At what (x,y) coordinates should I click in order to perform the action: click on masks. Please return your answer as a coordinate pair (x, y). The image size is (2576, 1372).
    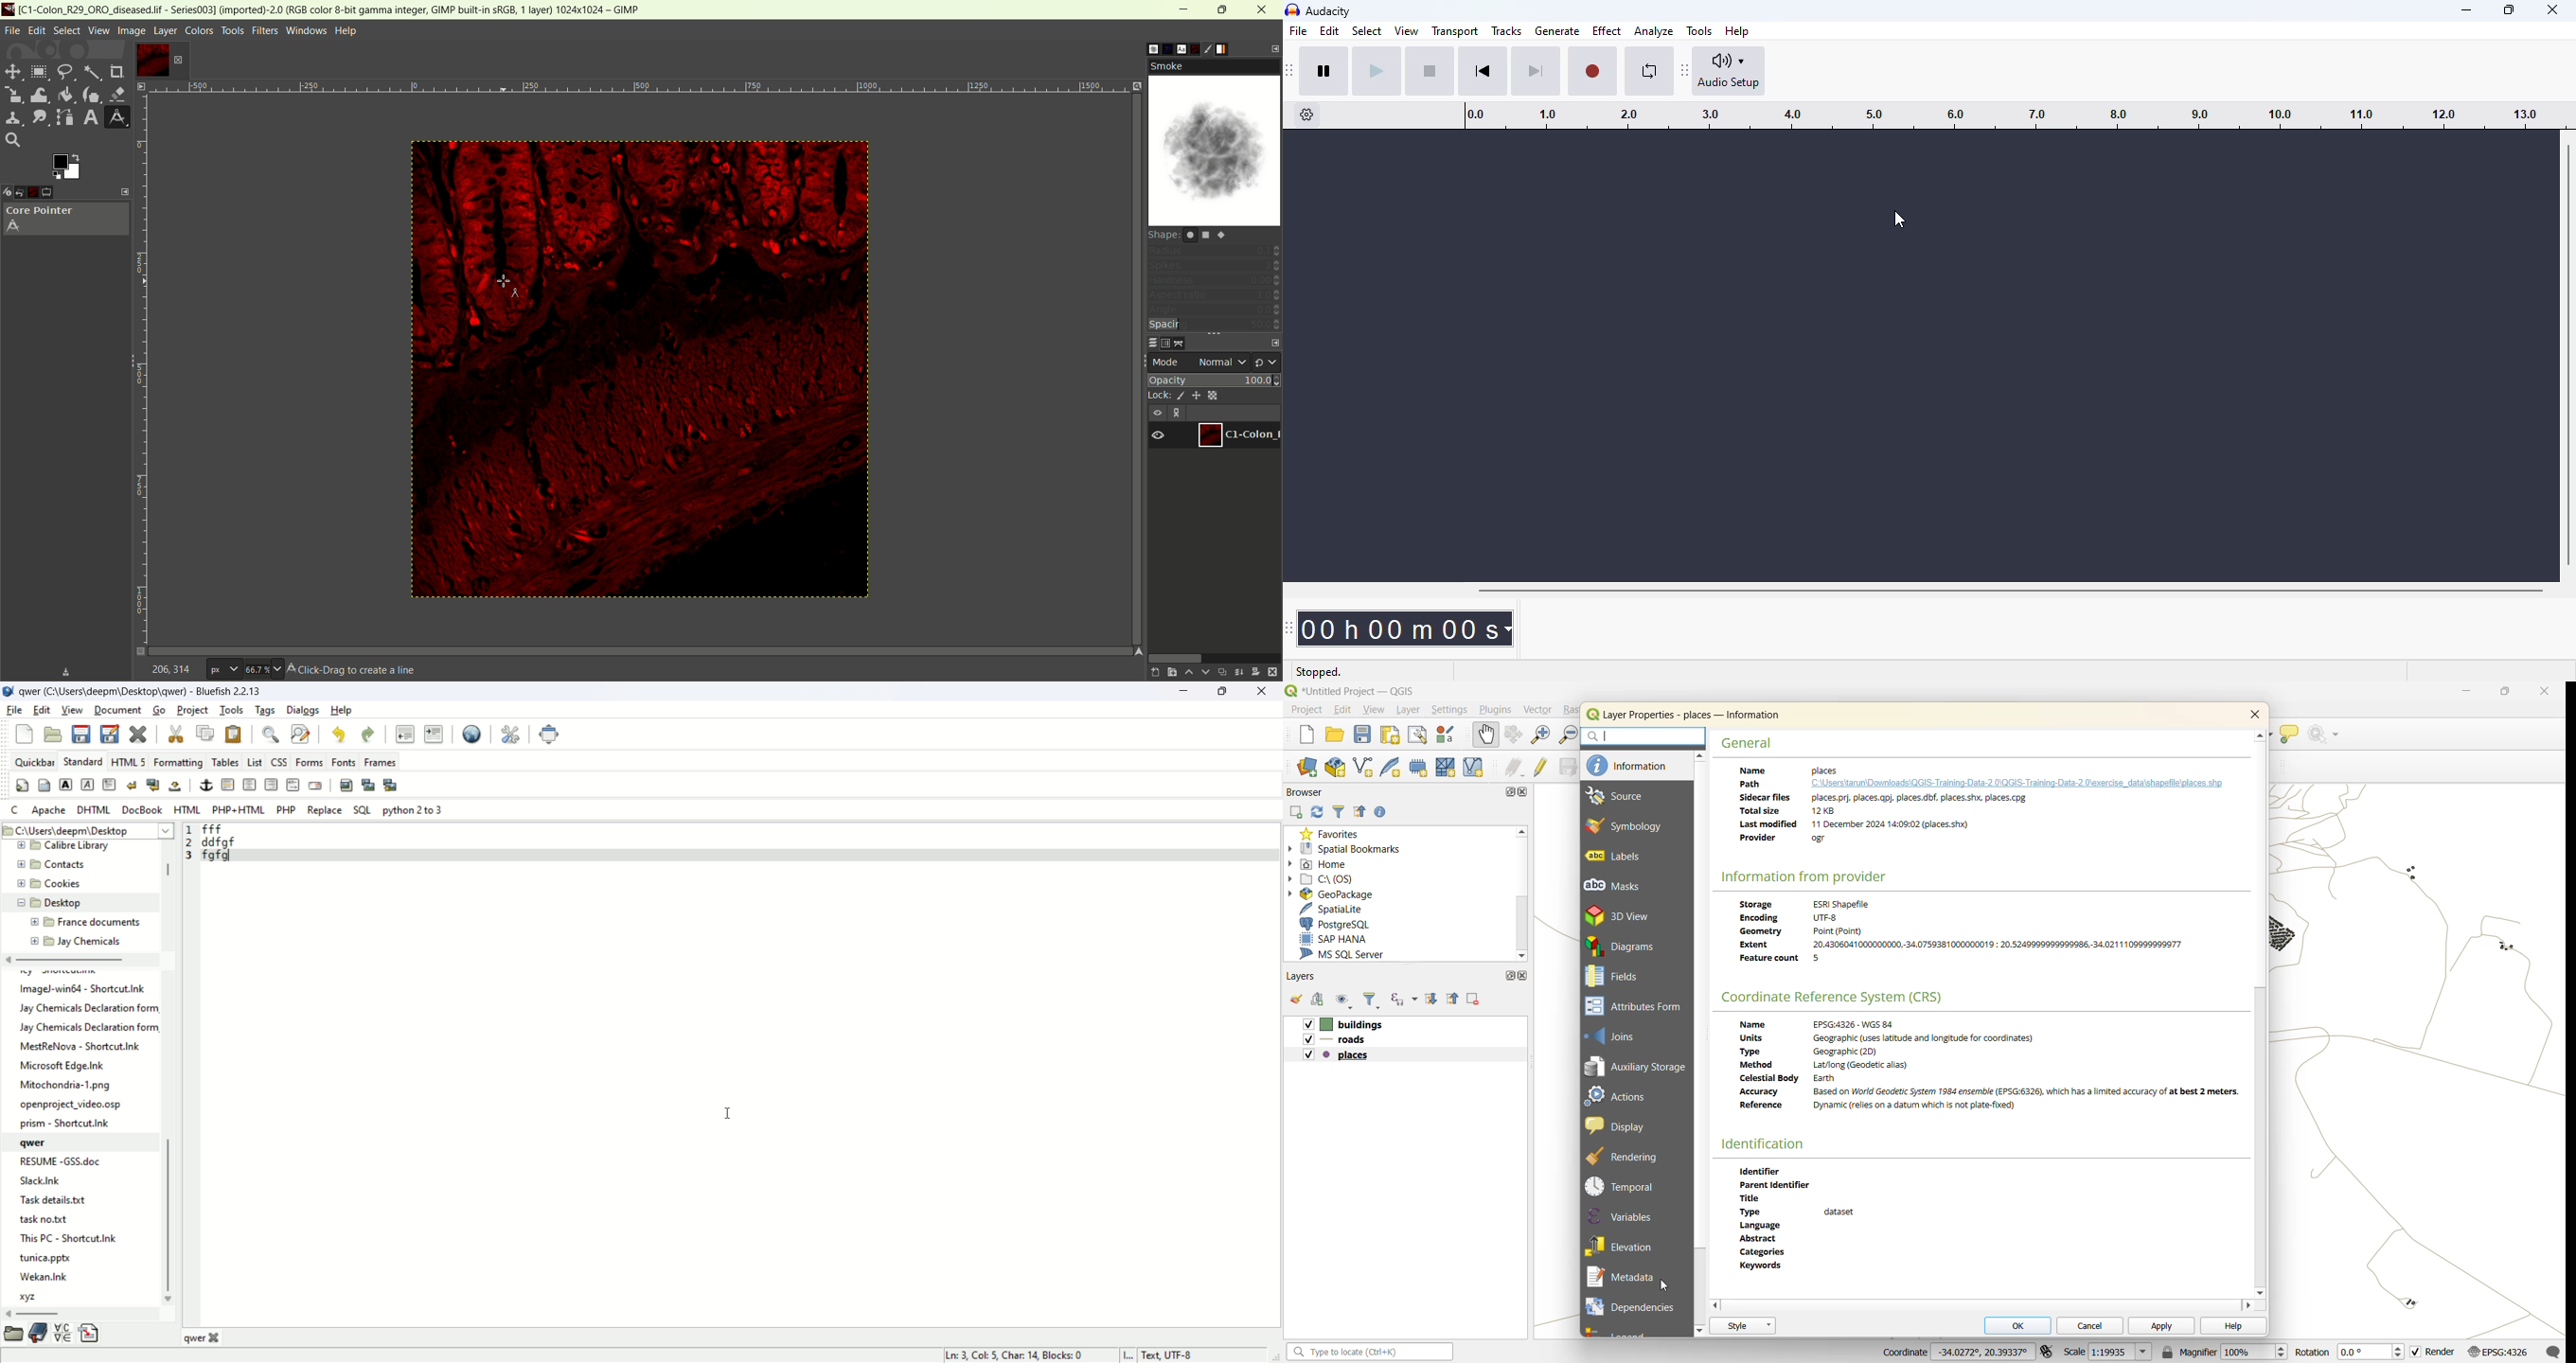
    Looking at the image, I should click on (1620, 885).